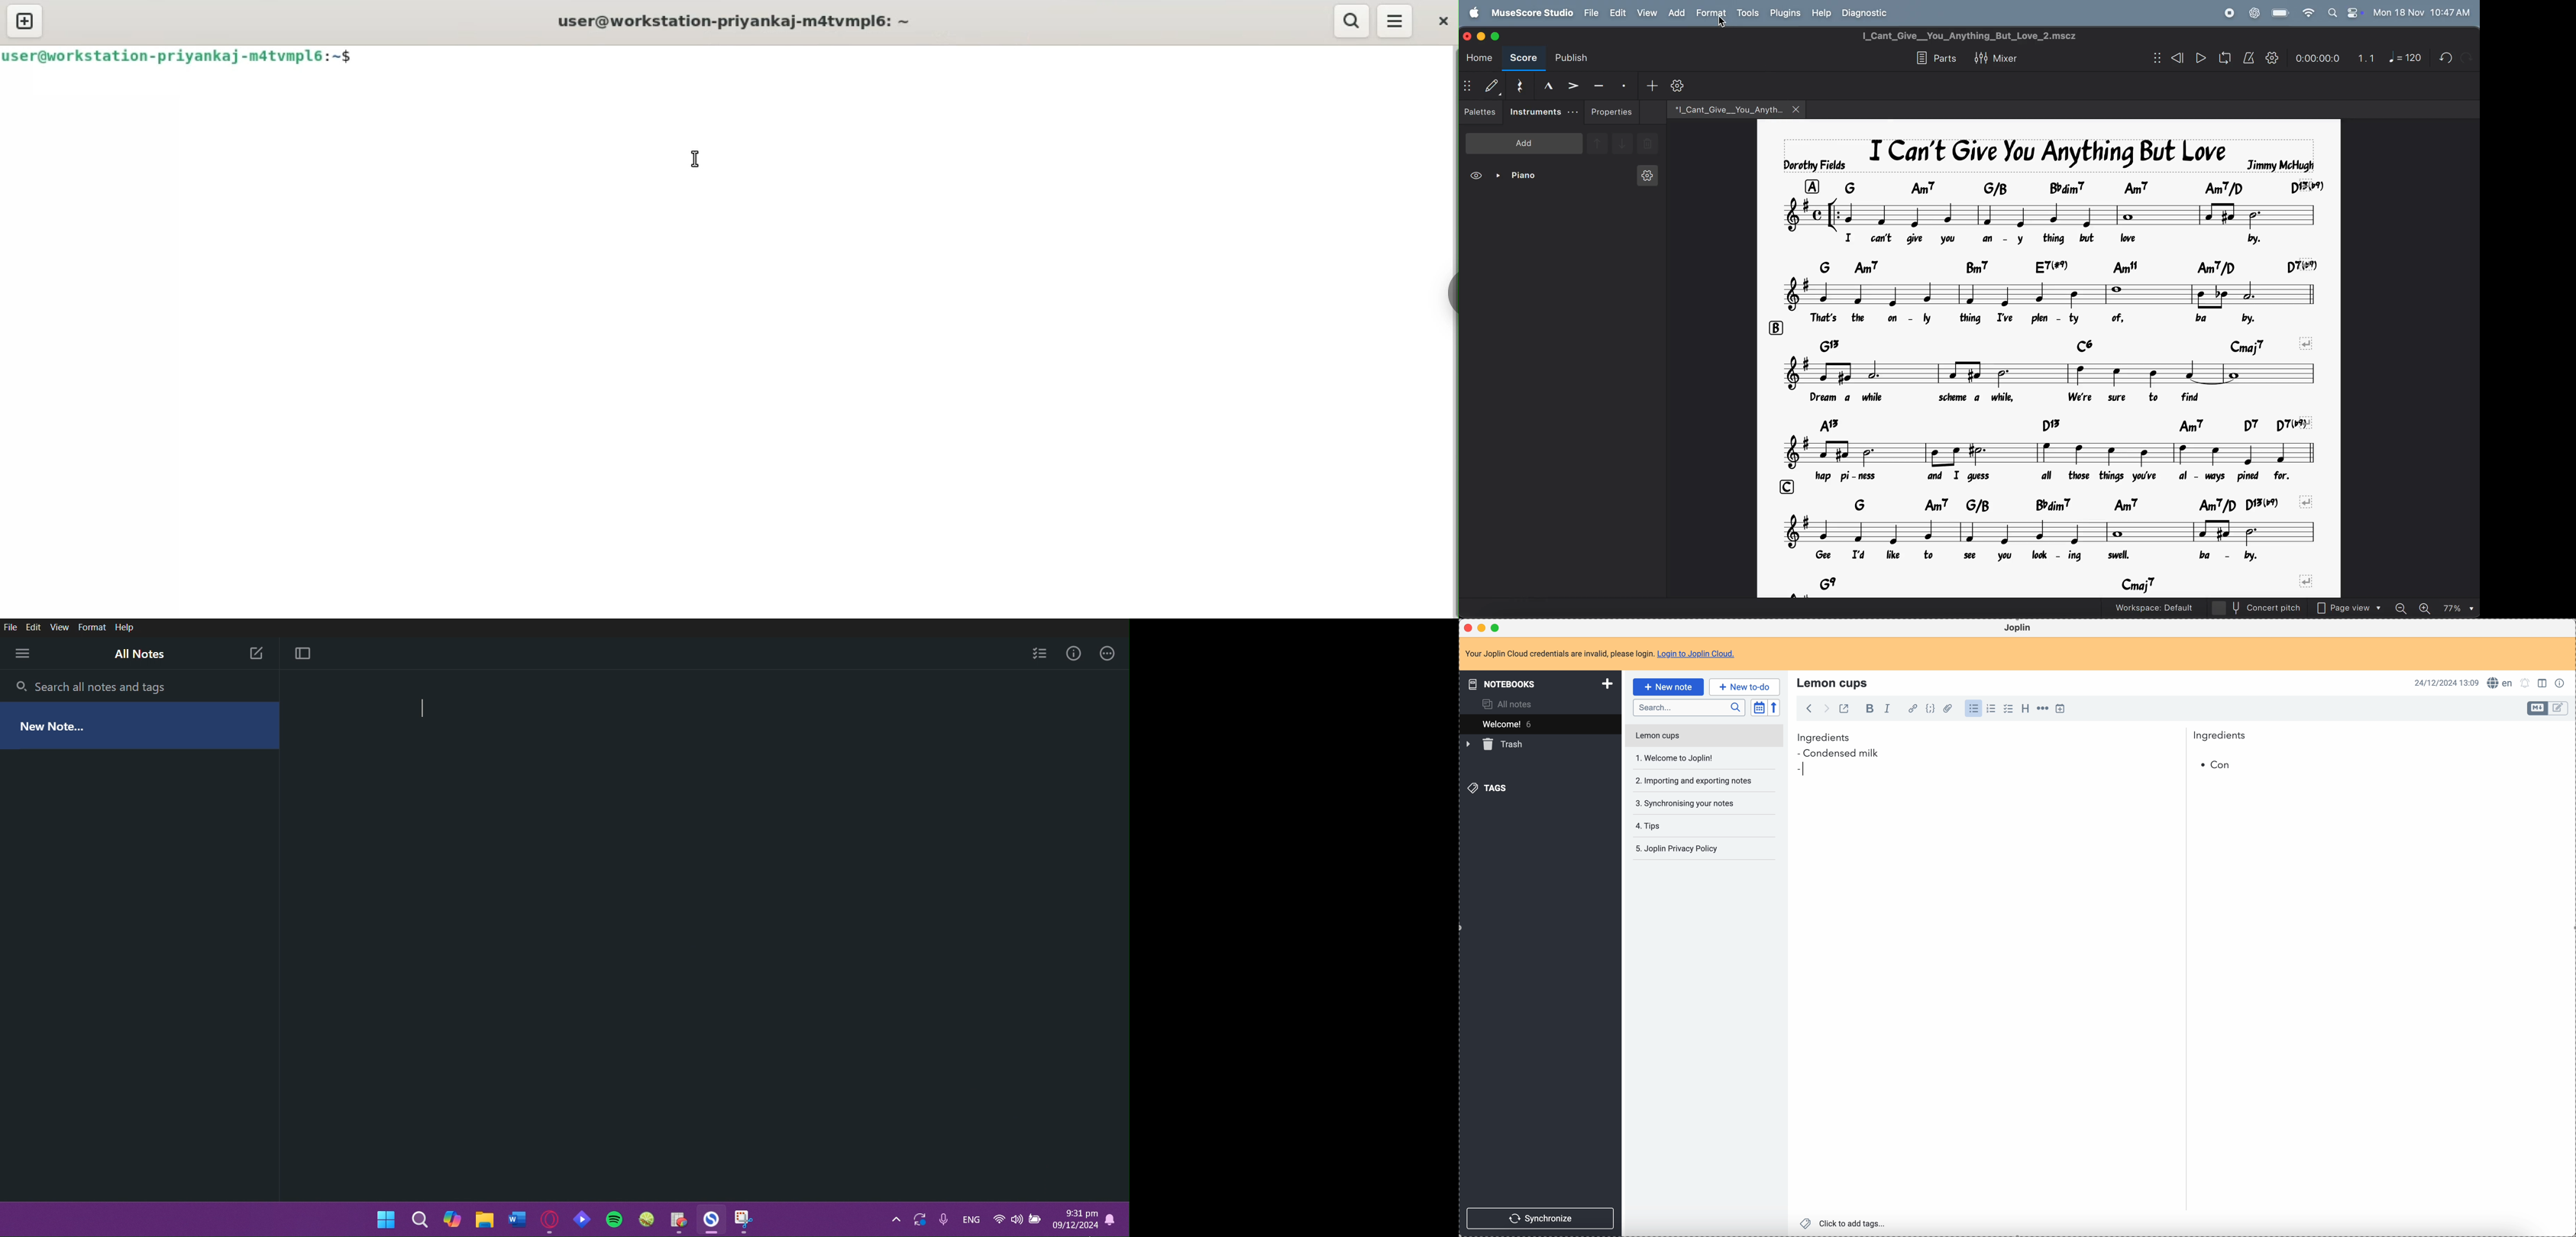 The width and height of the screenshot is (2576, 1260). What do you see at coordinates (1468, 35) in the screenshot?
I see `close` at bounding box center [1468, 35].